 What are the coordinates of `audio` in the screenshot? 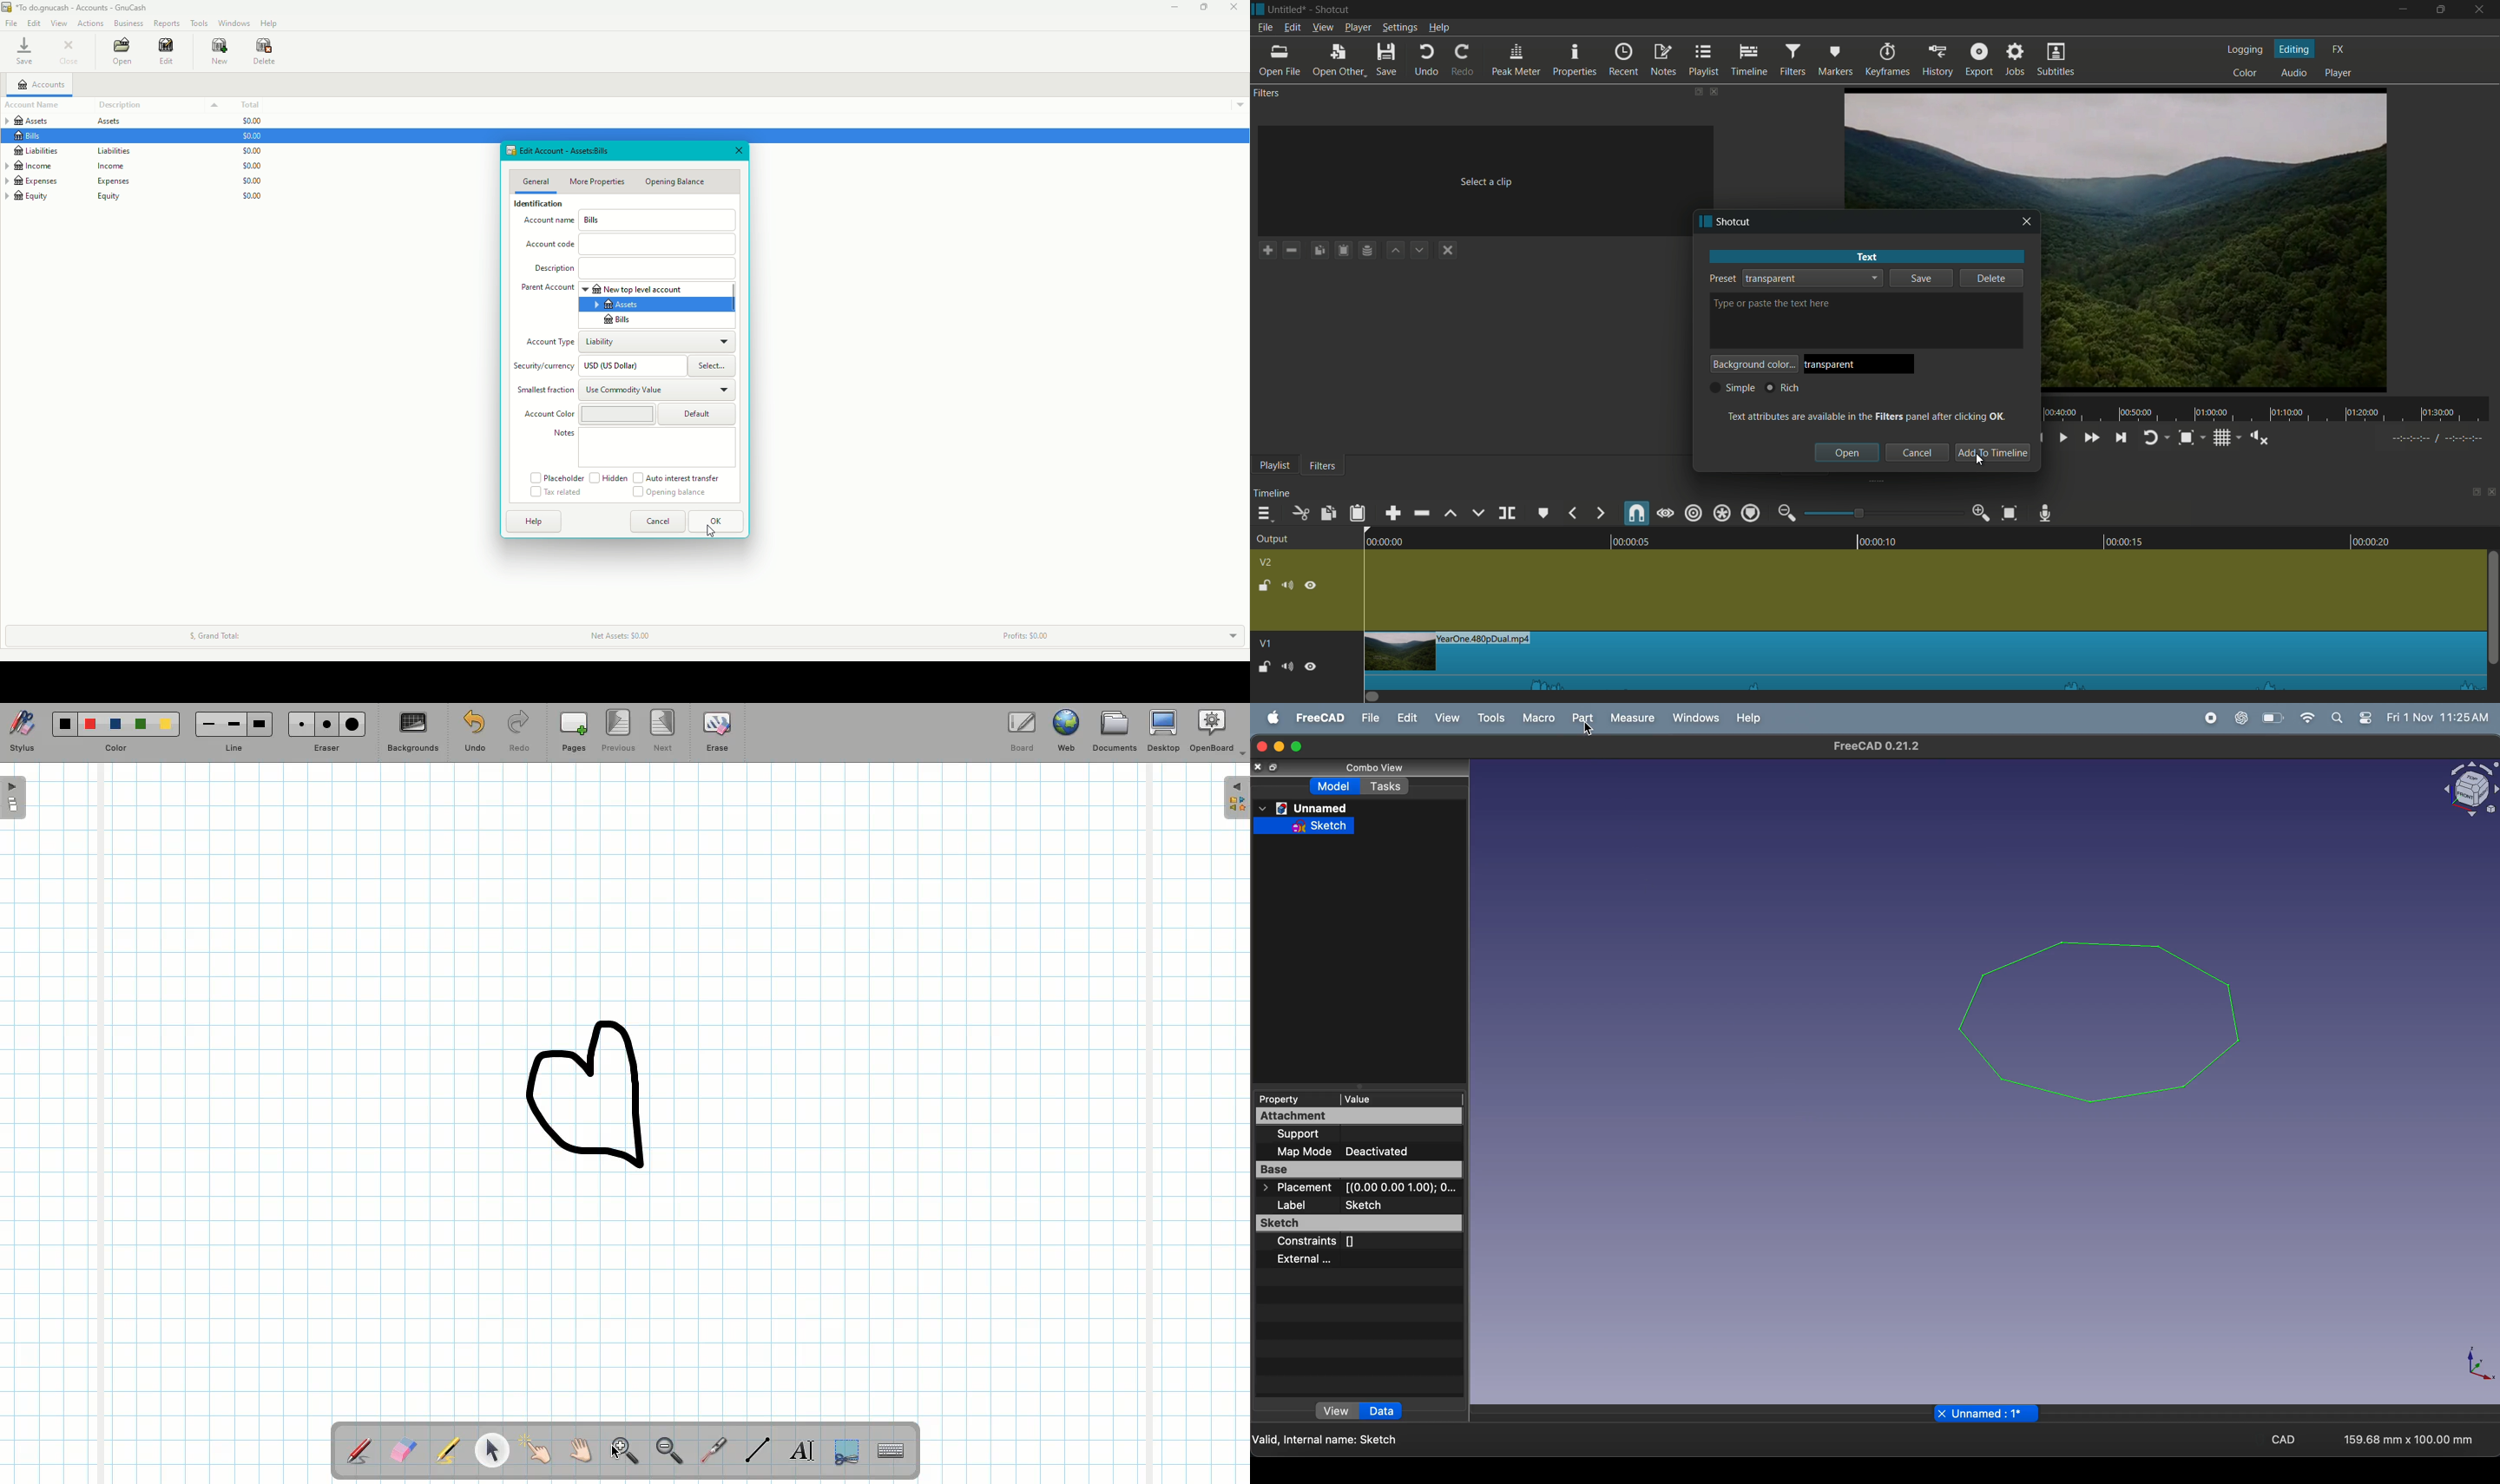 It's located at (2294, 72).